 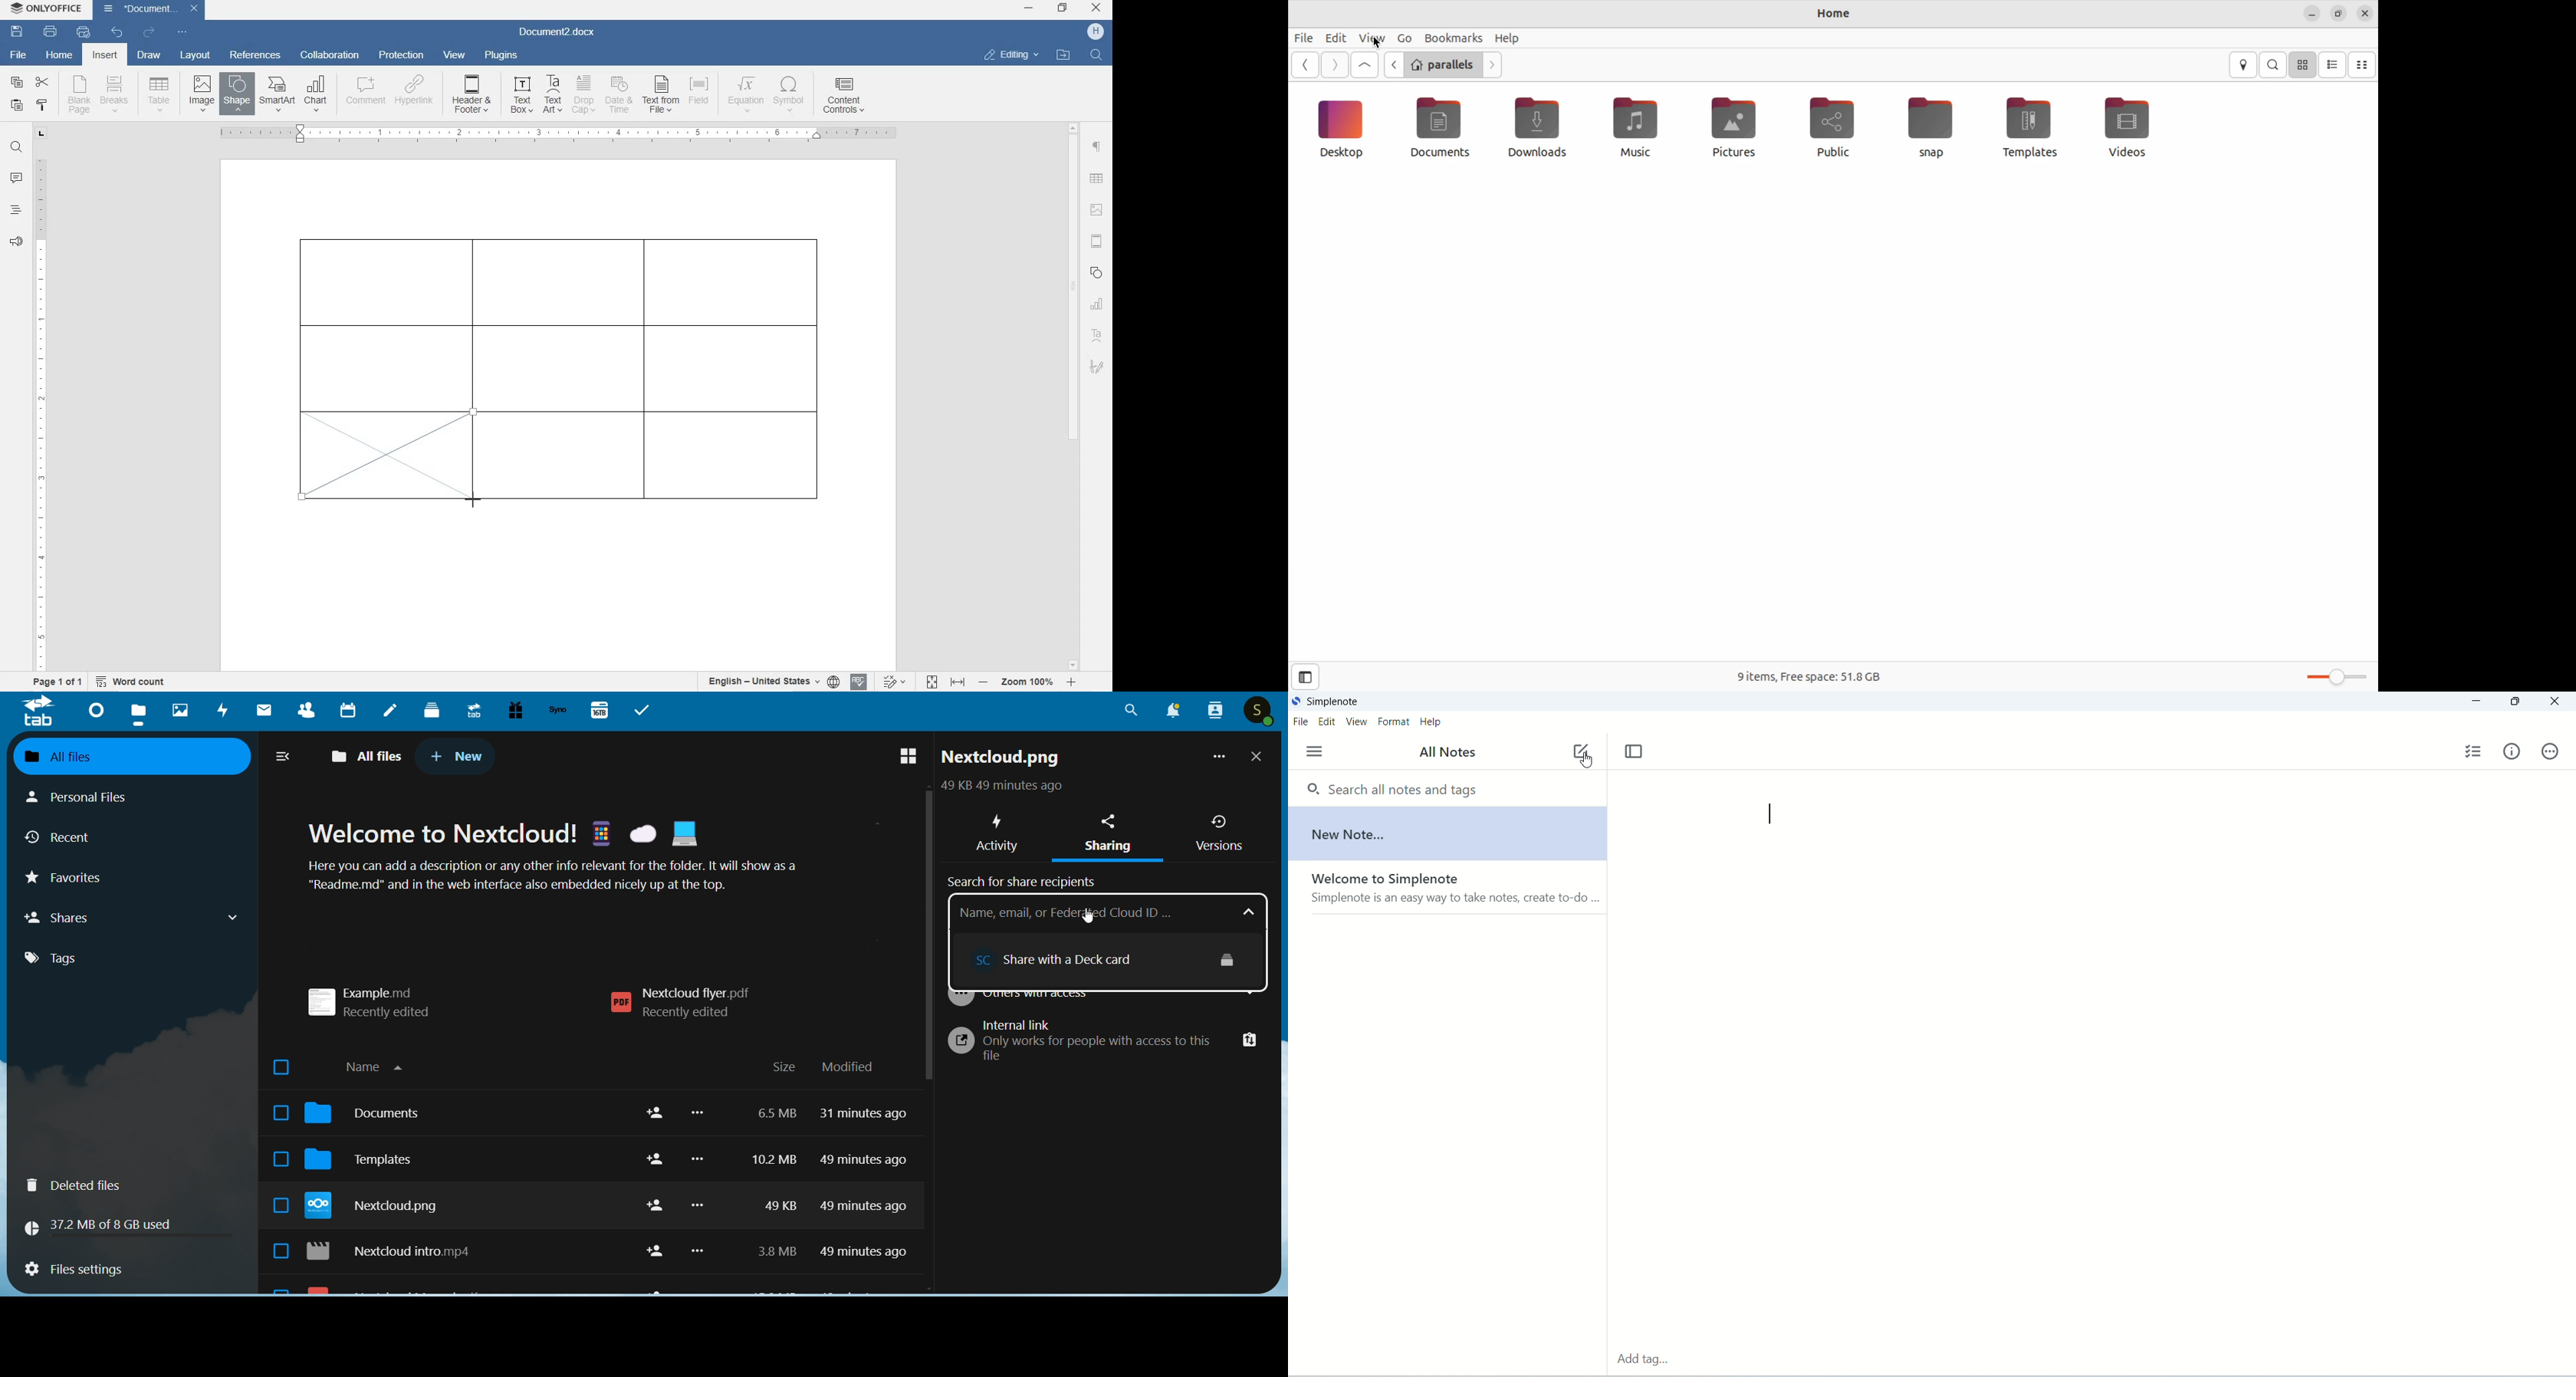 I want to click on EDITING, so click(x=1012, y=54).